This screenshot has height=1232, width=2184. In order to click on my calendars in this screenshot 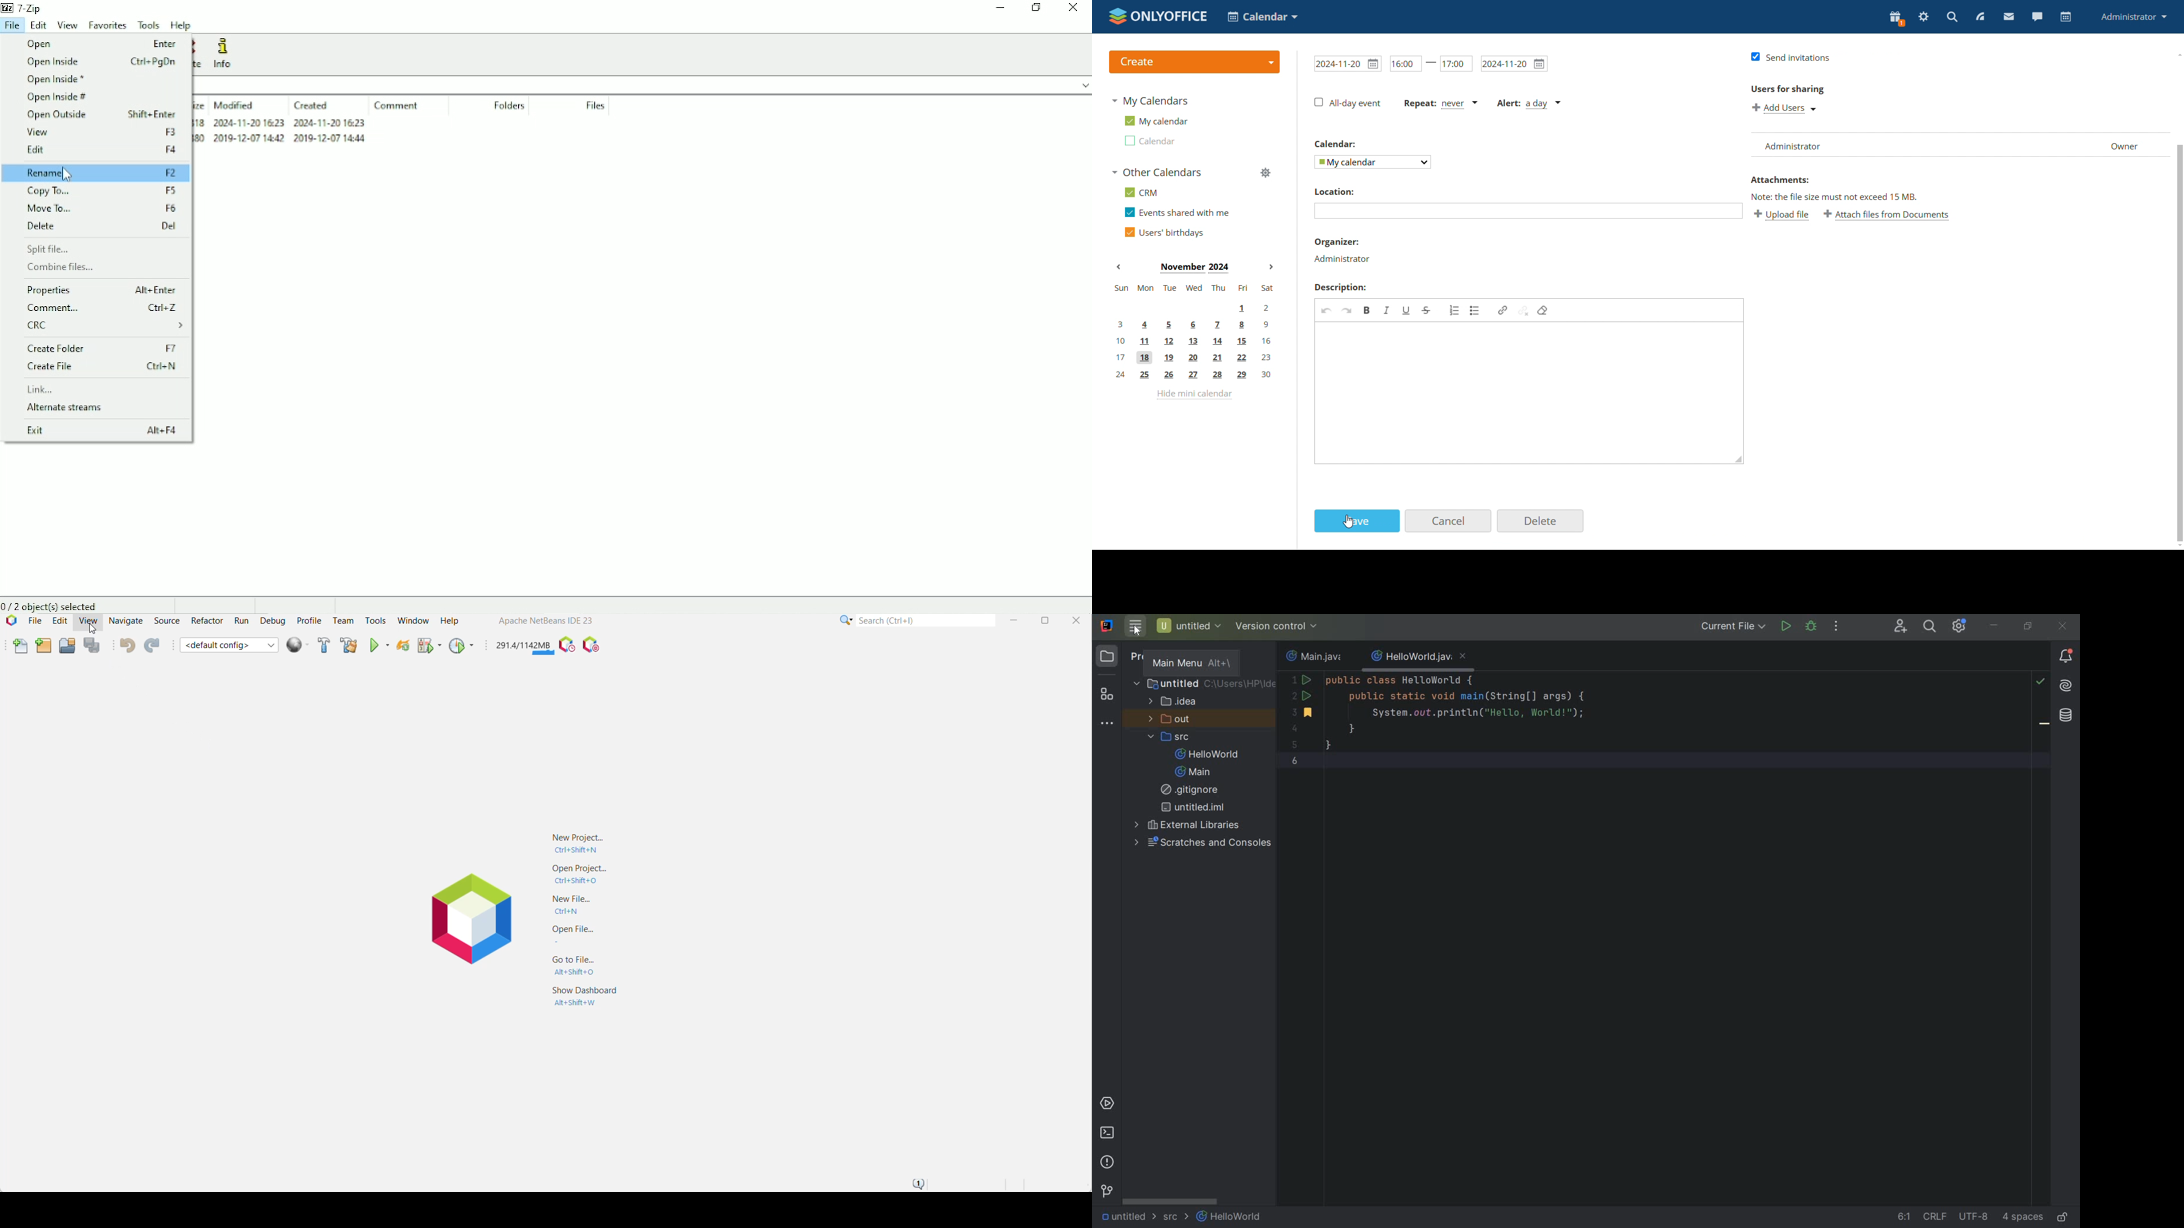, I will do `click(1149, 101)`.